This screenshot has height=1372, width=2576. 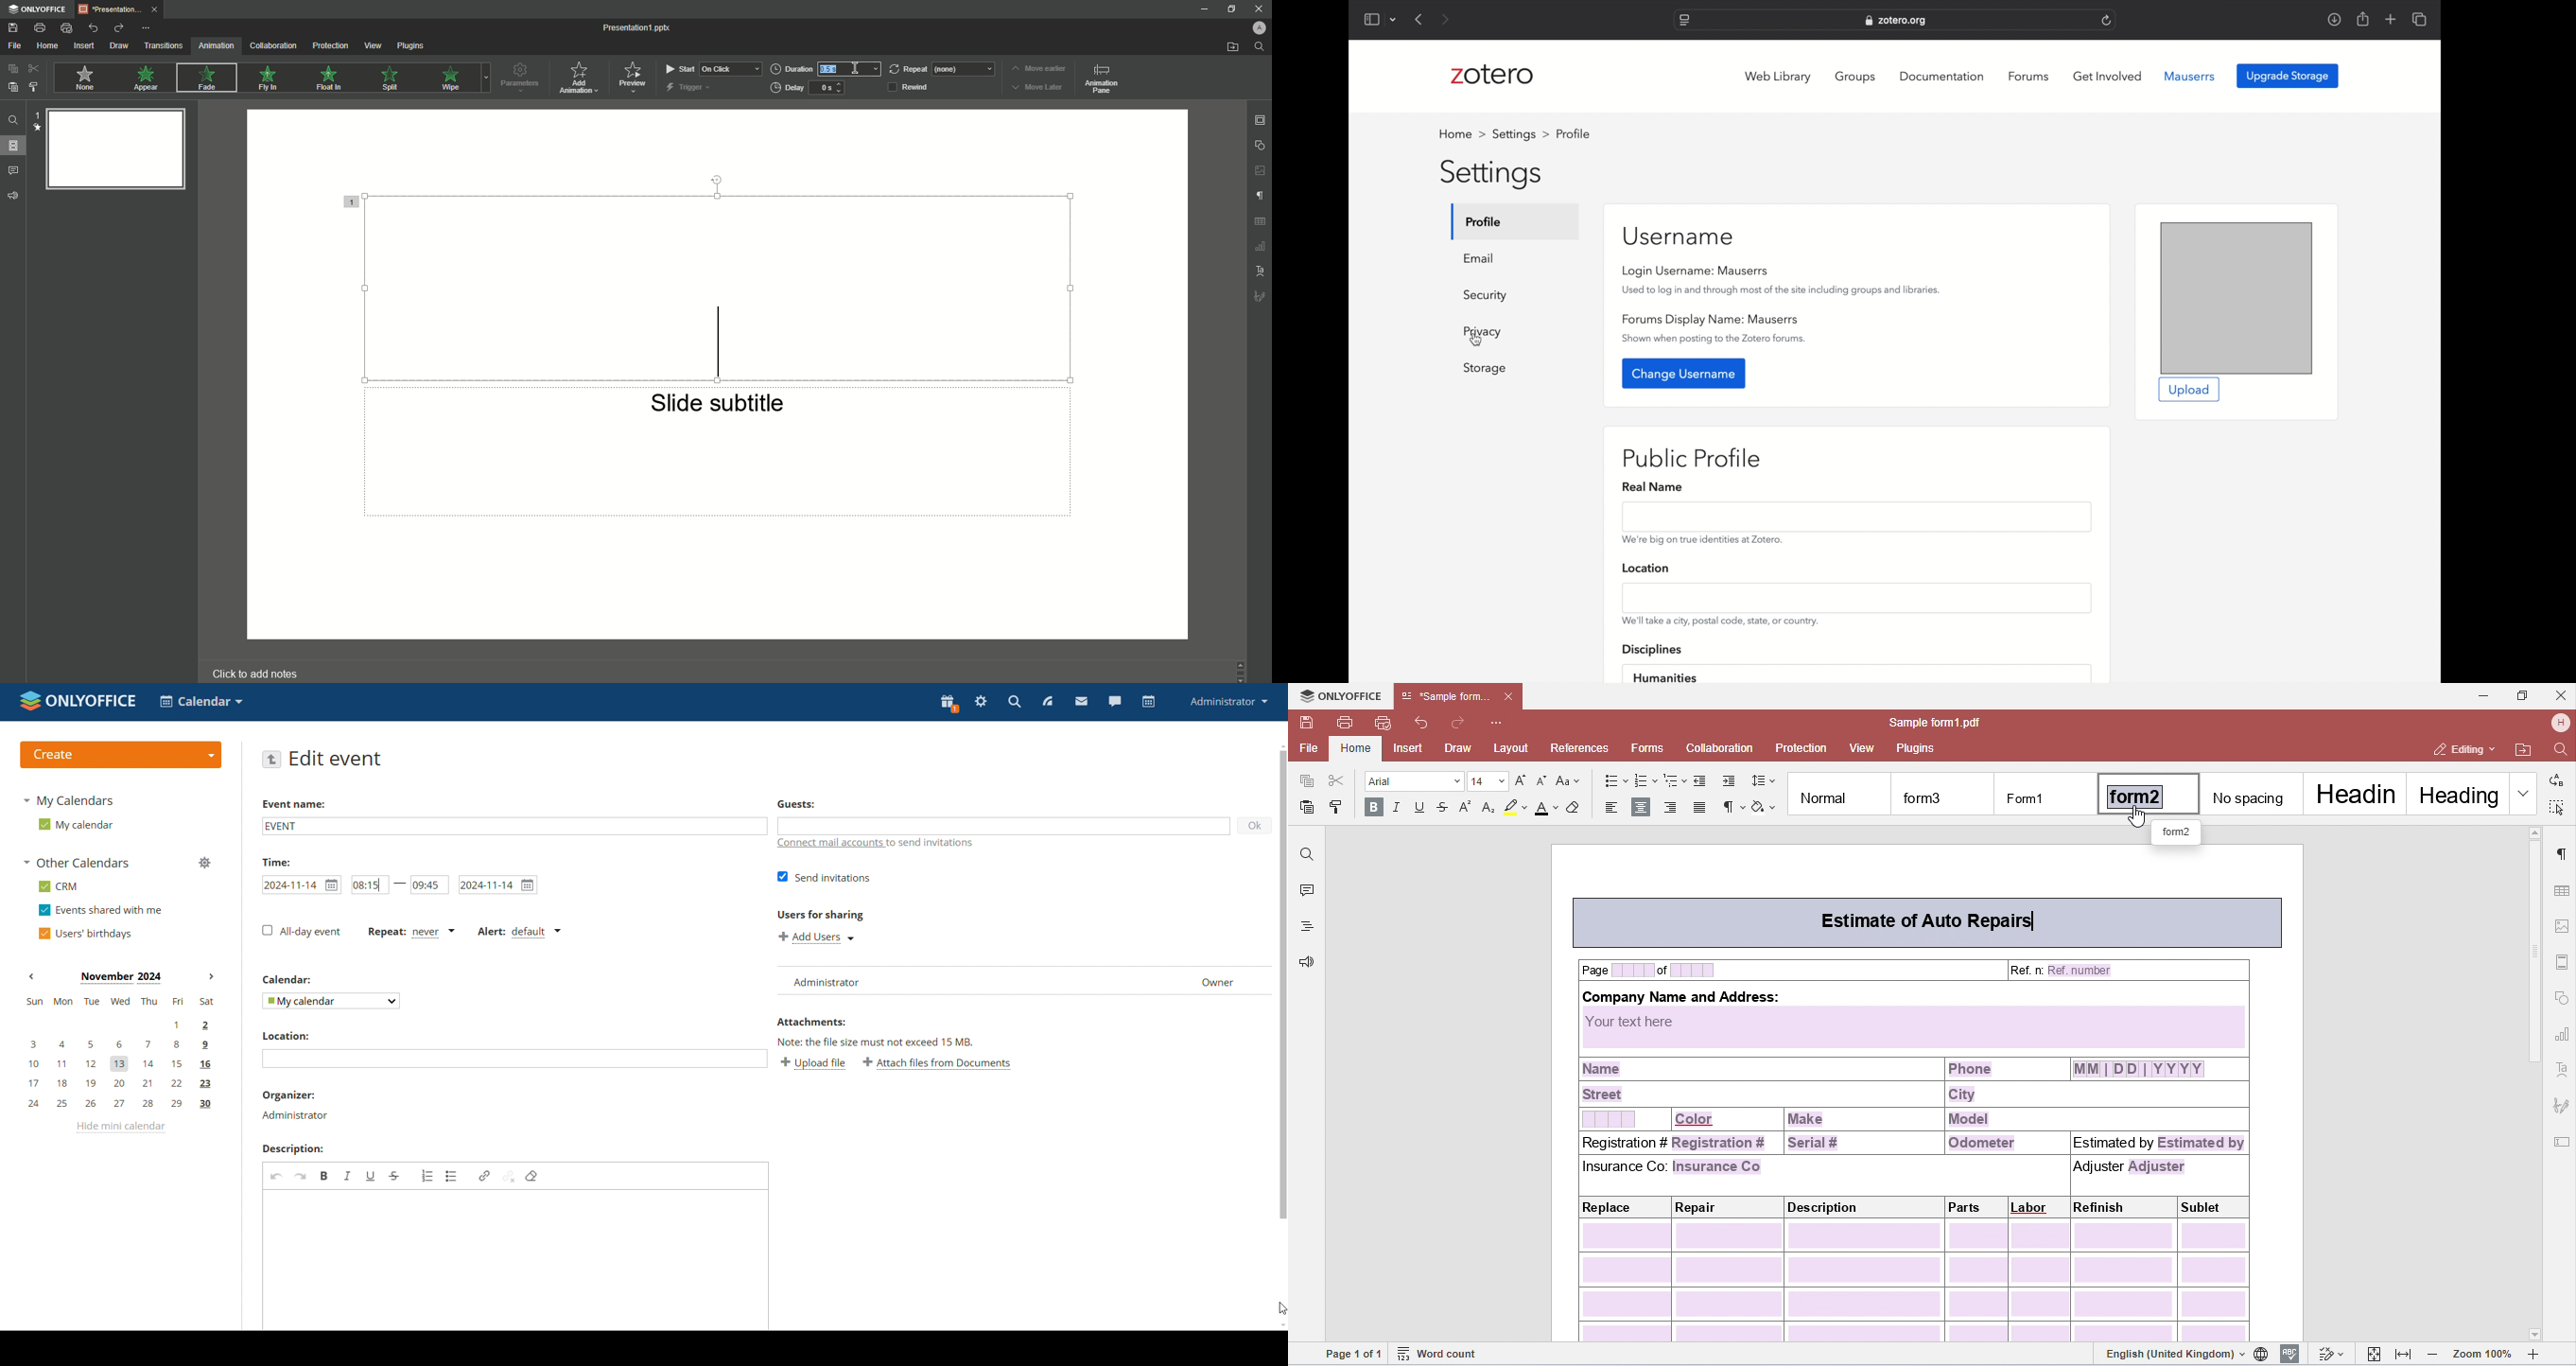 I want to click on upgrade storage, so click(x=2289, y=76).